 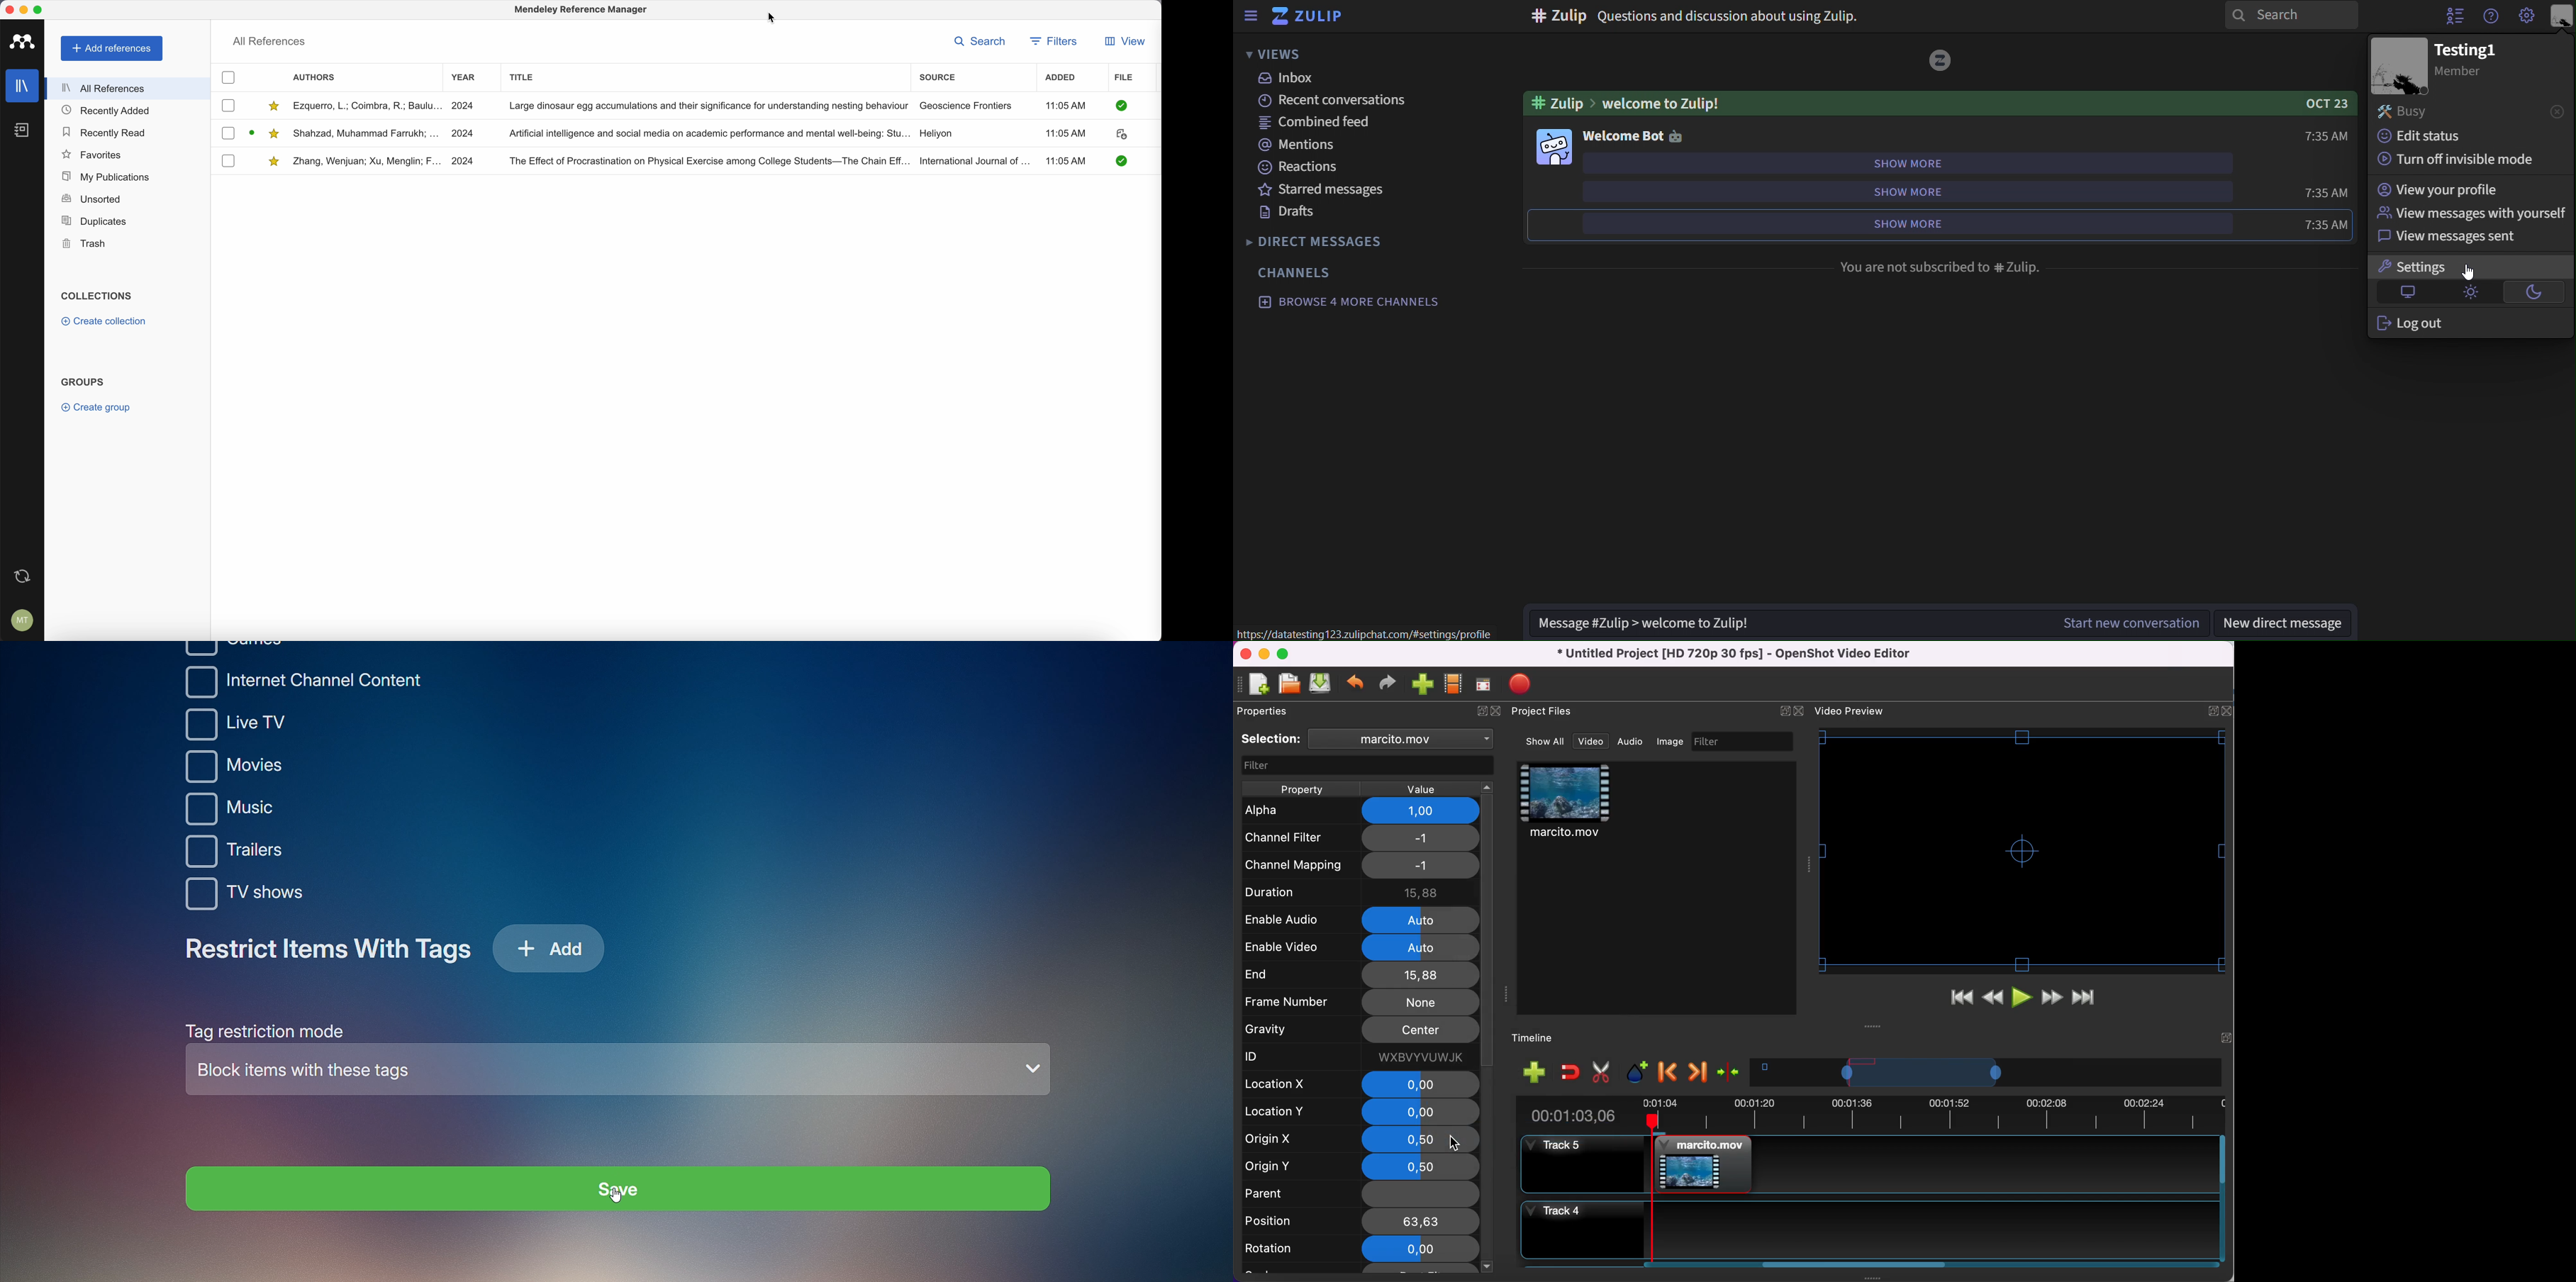 What do you see at coordinates (1267, 711) in the screenshot?
I see `properties` at bounding box center [1267, 711].